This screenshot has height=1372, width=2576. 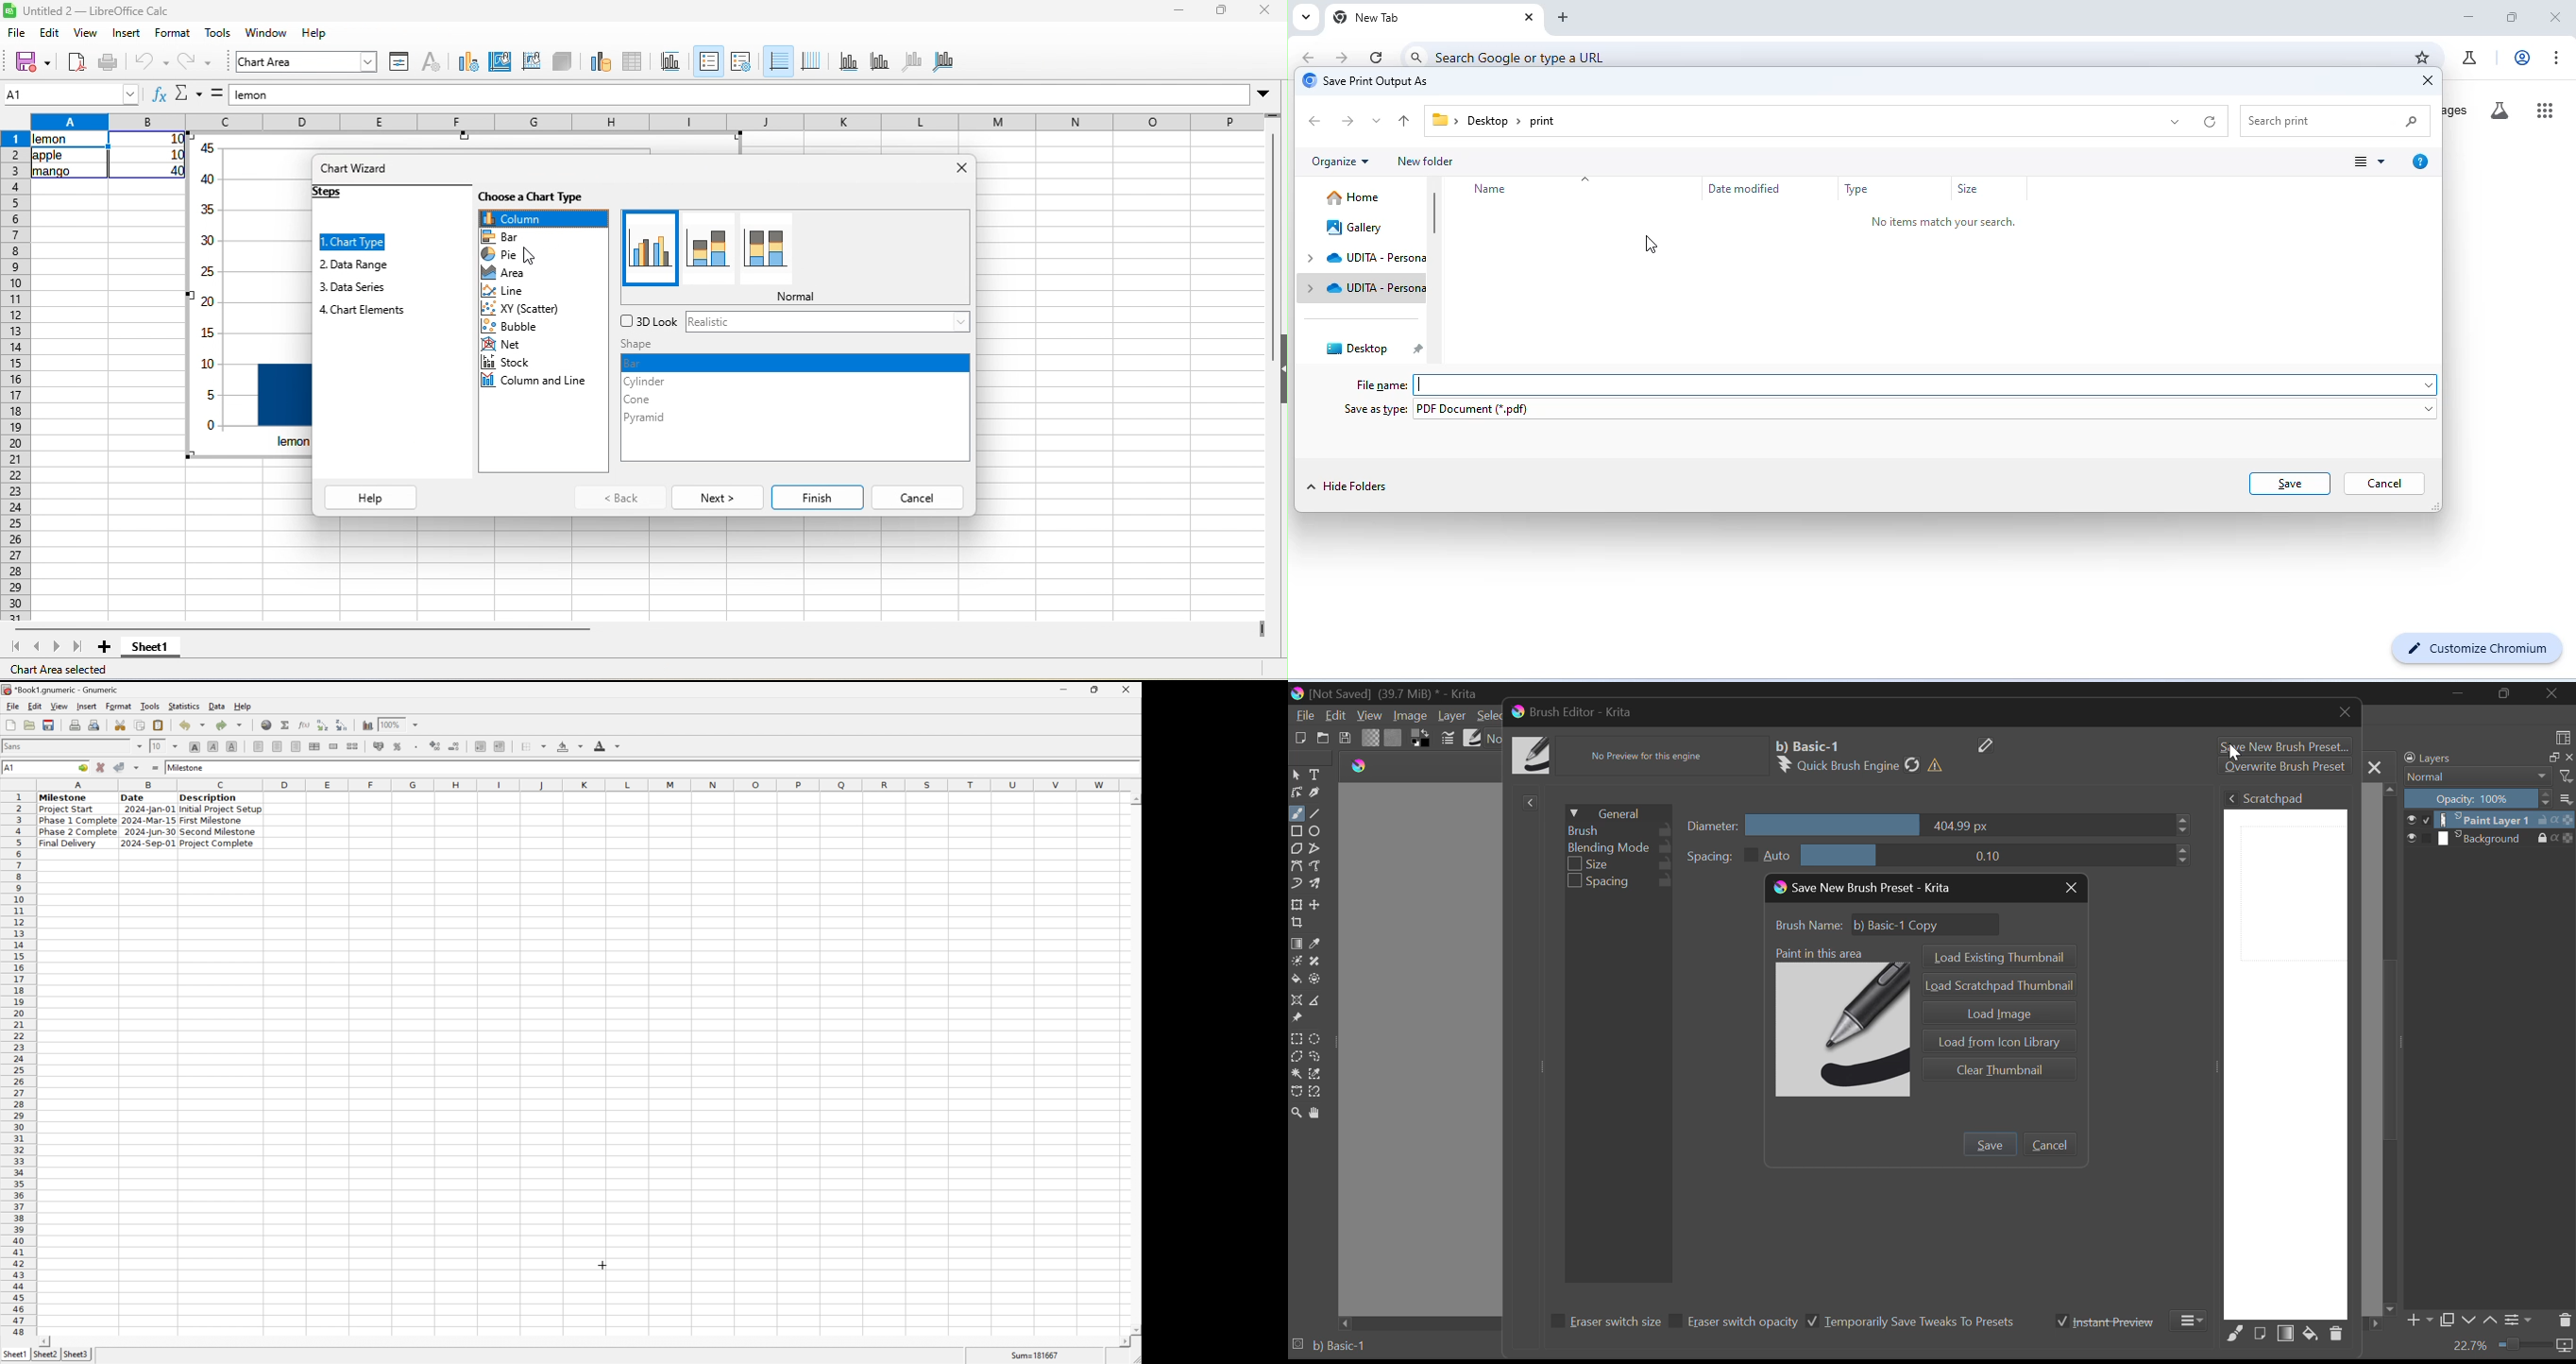 What do you see at coordinates (1316, 1093) in the screenshot?
I see `Magnetic Selection` at bounding box center [1316, 1093].